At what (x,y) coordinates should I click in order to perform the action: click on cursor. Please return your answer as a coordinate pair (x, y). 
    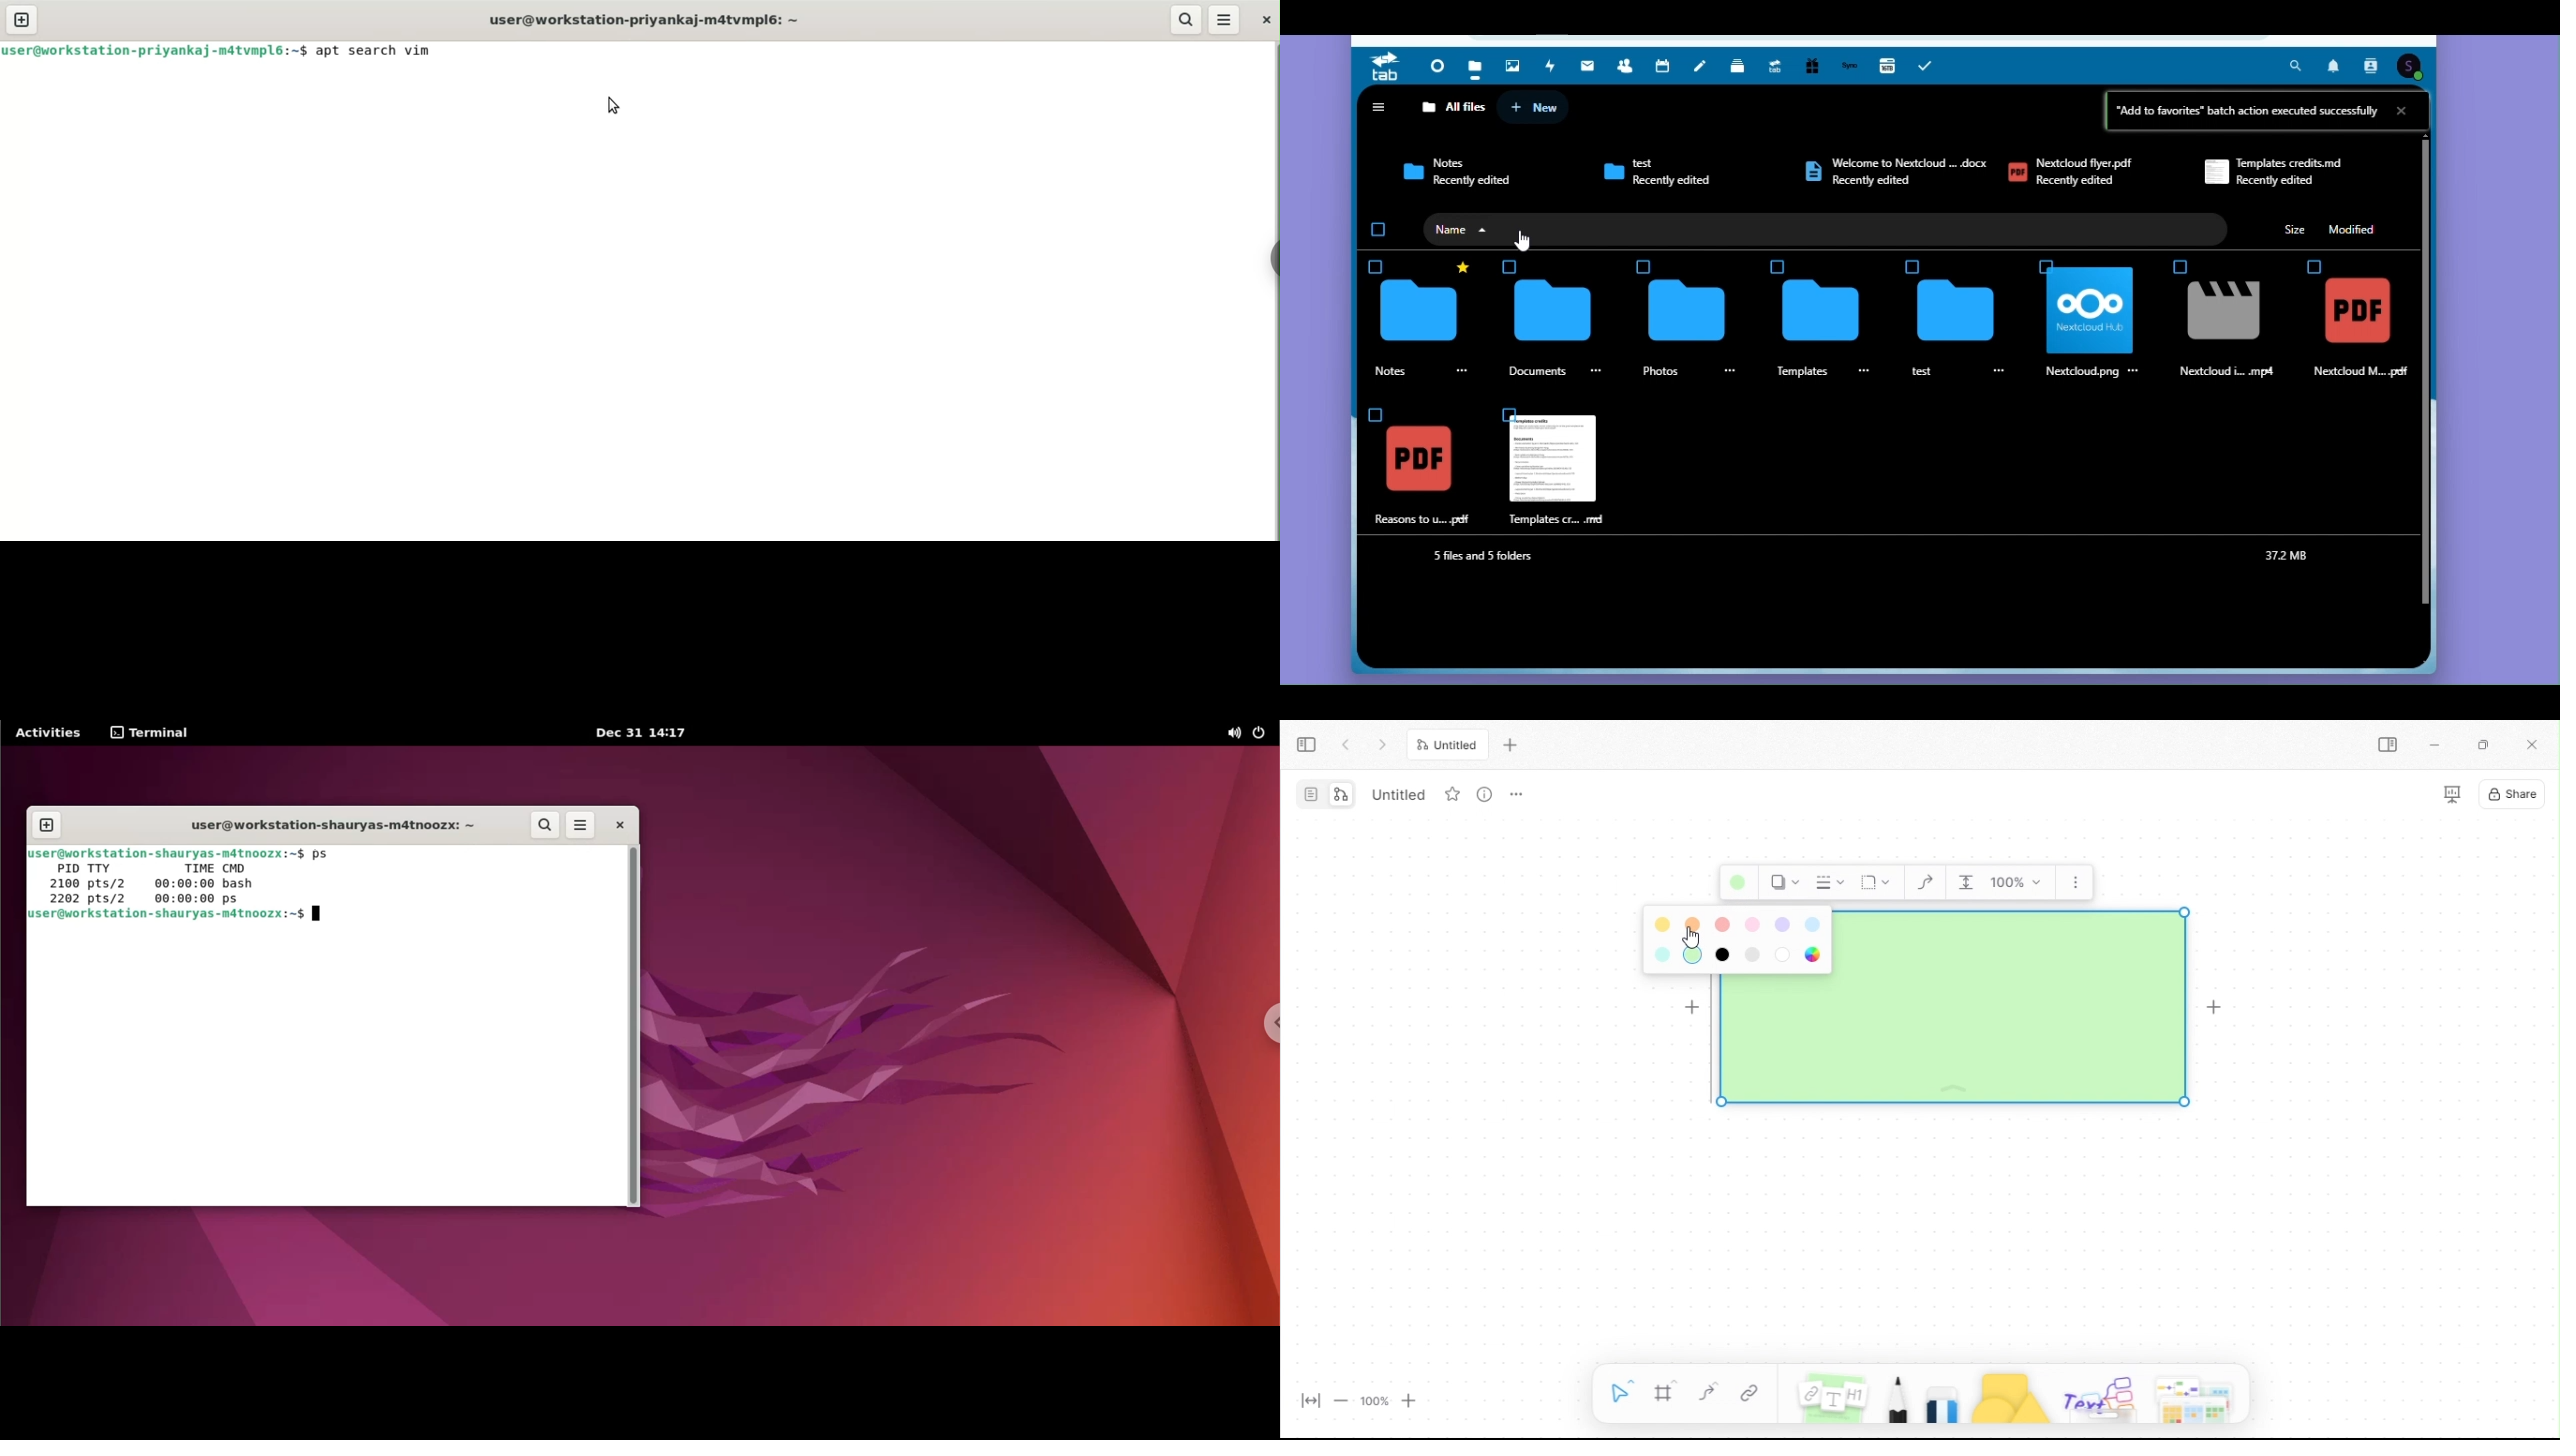
    Looking at the image, I should click on (607, 105).